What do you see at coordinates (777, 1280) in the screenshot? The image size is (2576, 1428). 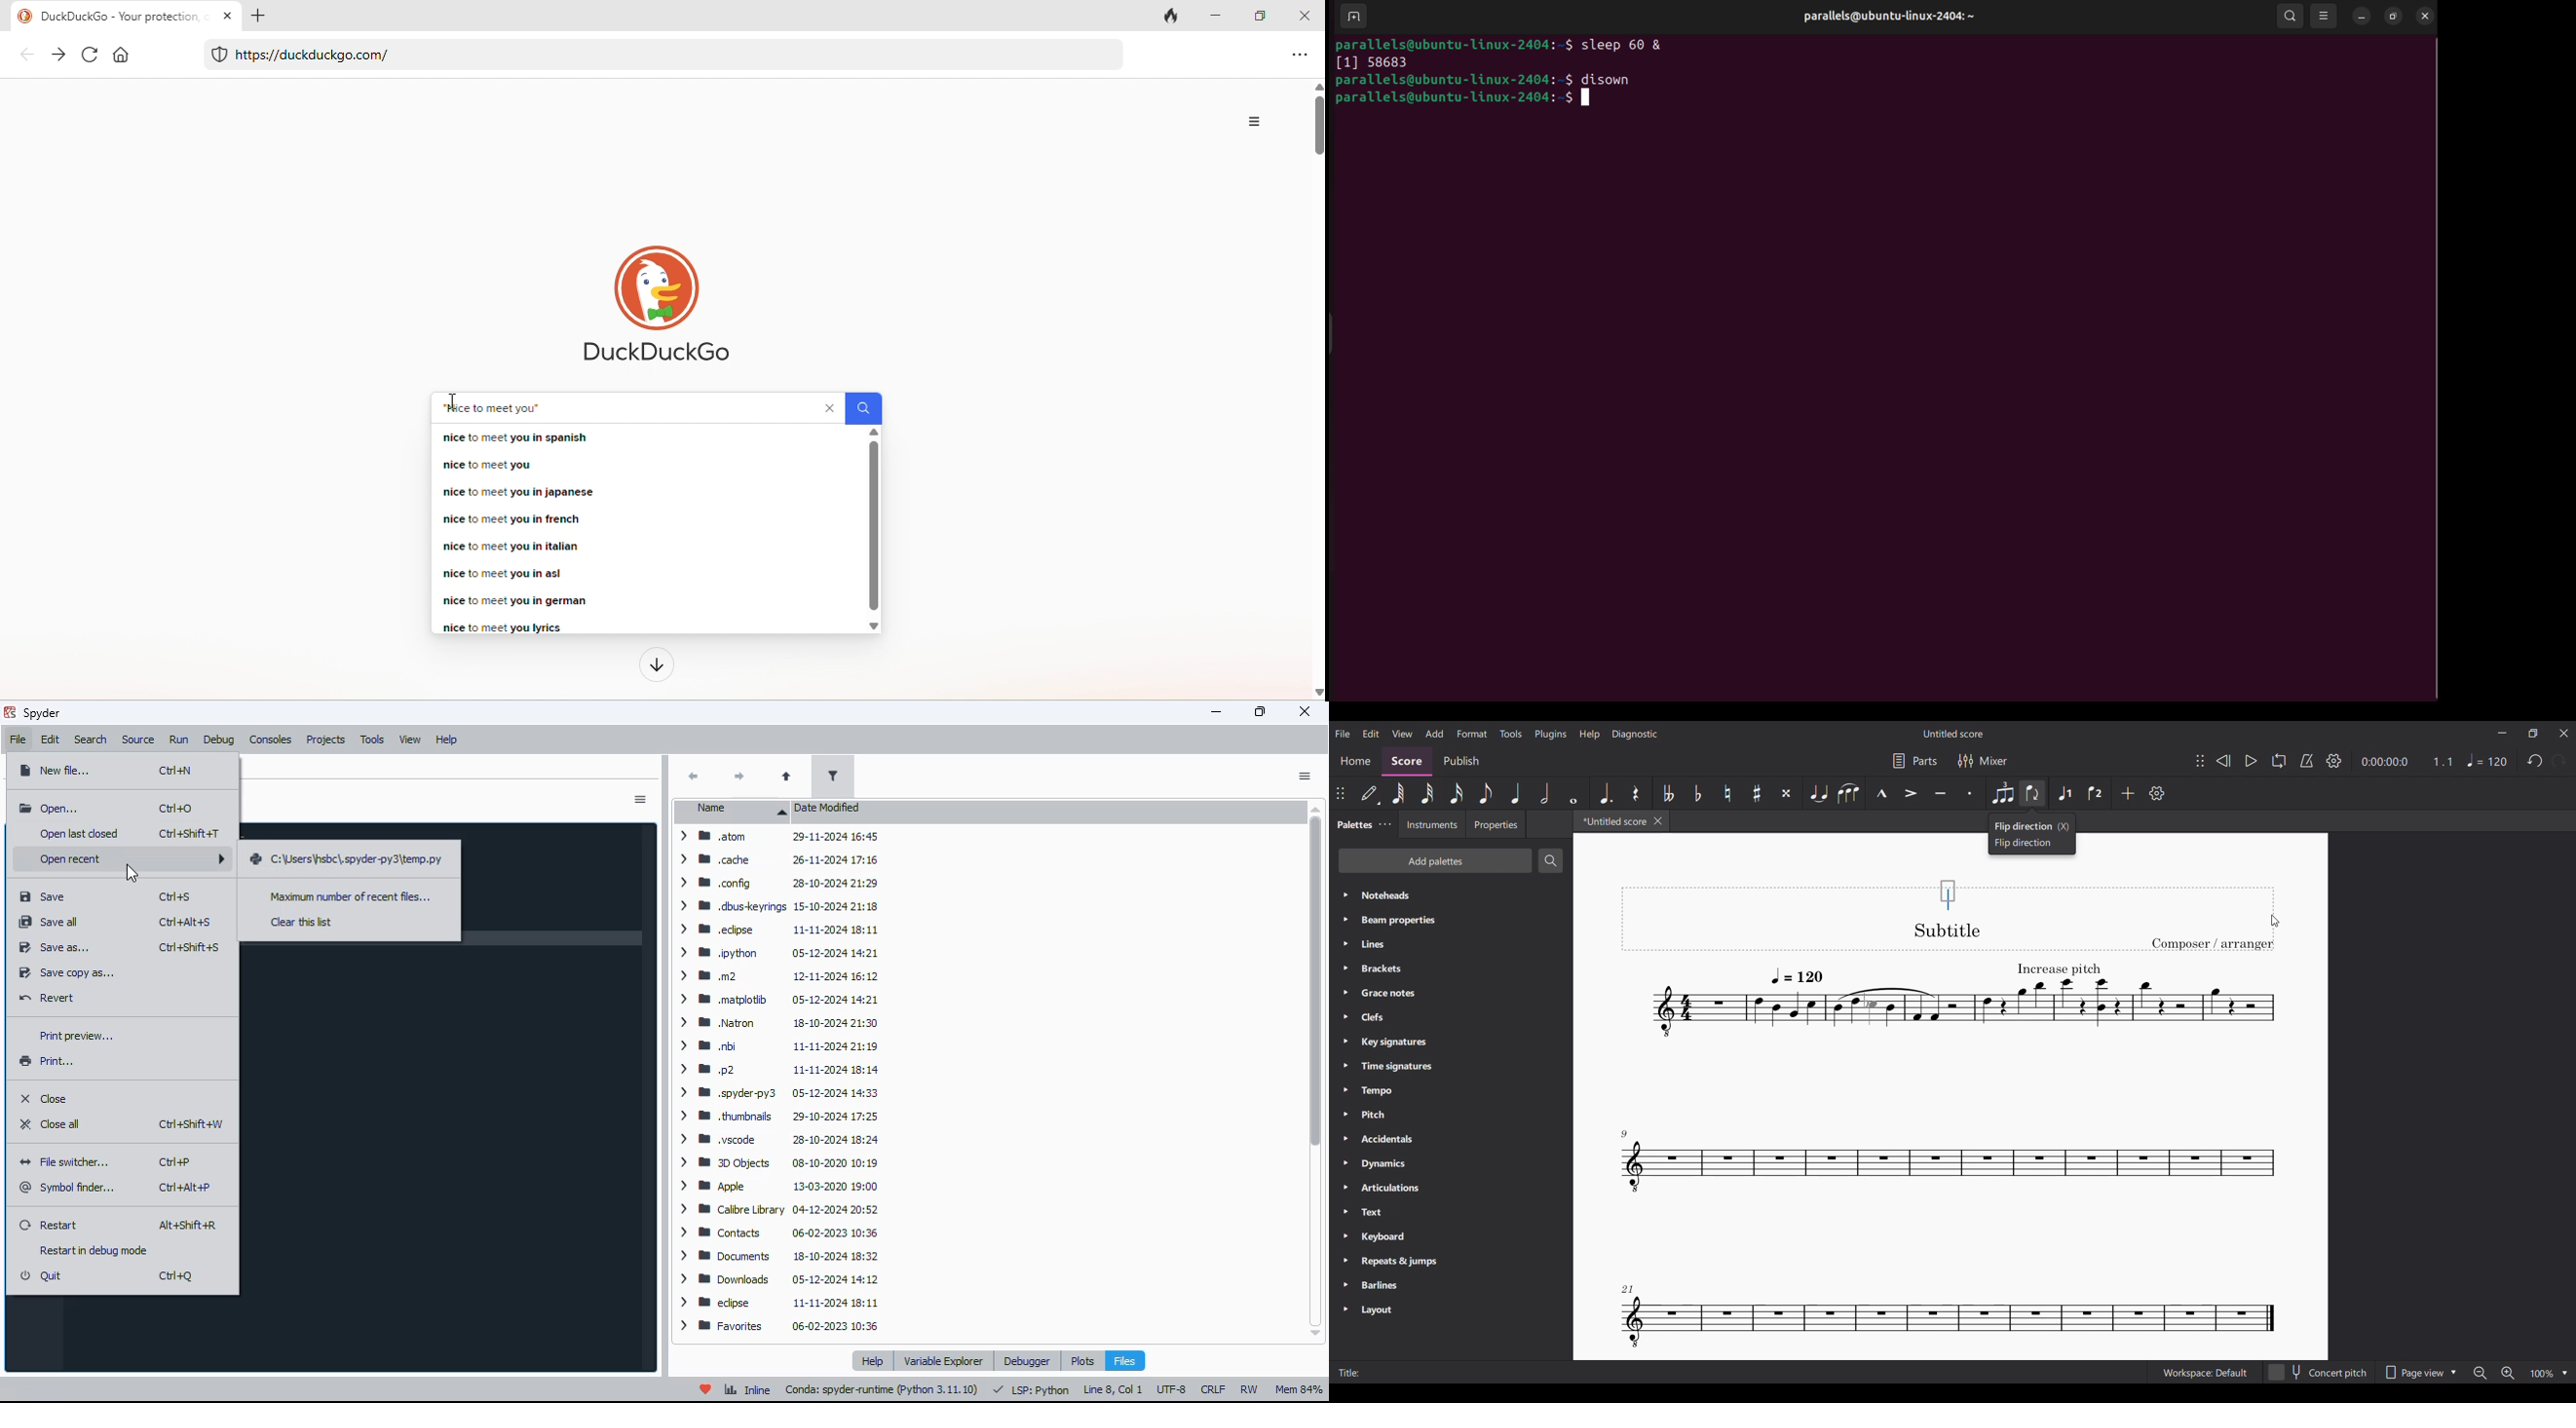 I see `> WM Downloads ~~ 05-12-2024 14:12` at bounding box center [777, 1280].